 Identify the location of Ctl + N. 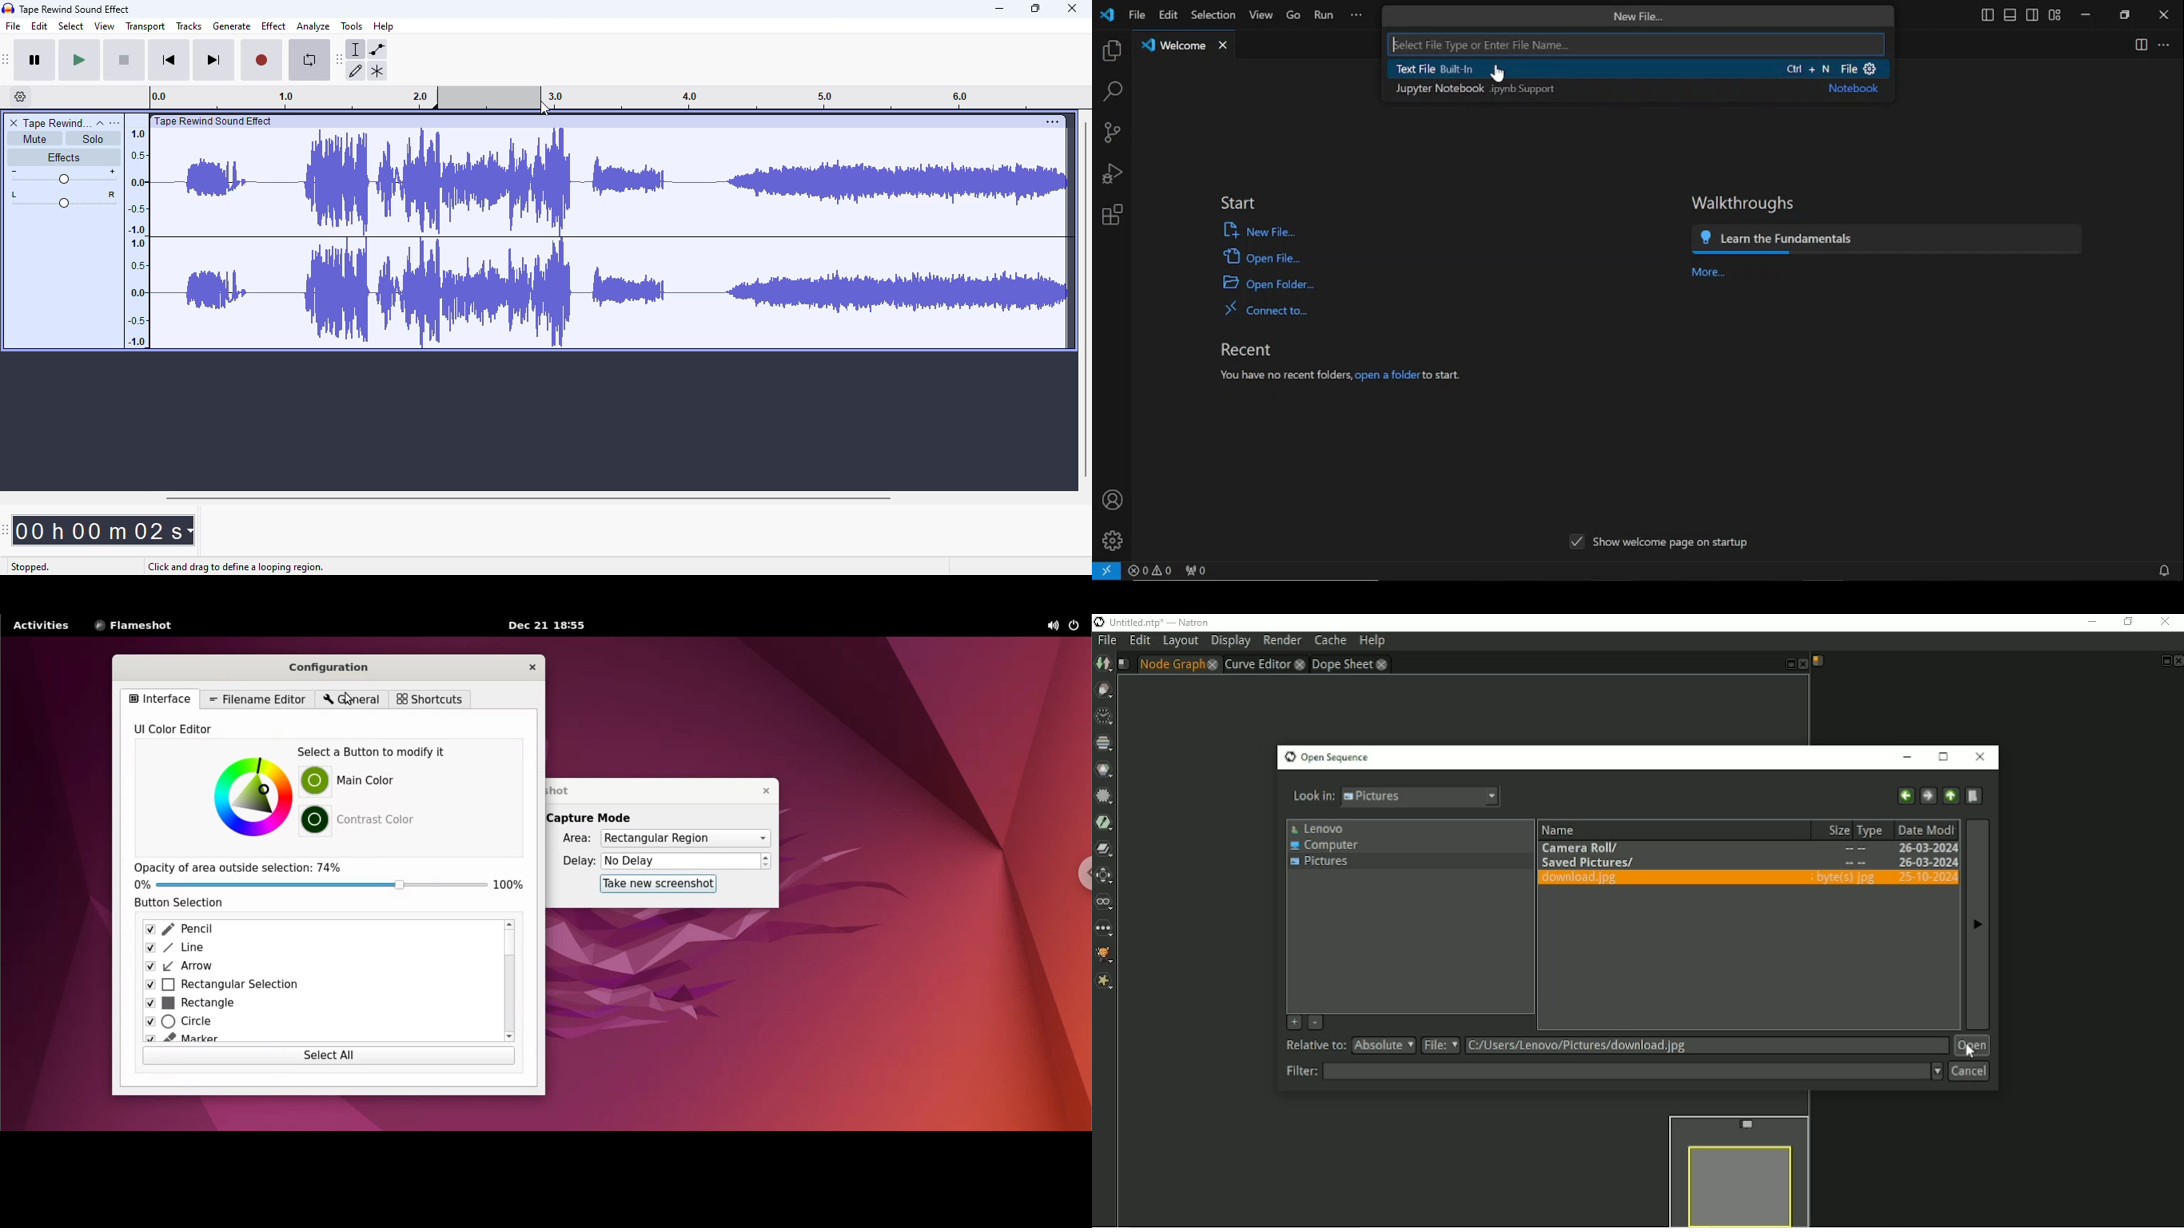
(1806, 68).